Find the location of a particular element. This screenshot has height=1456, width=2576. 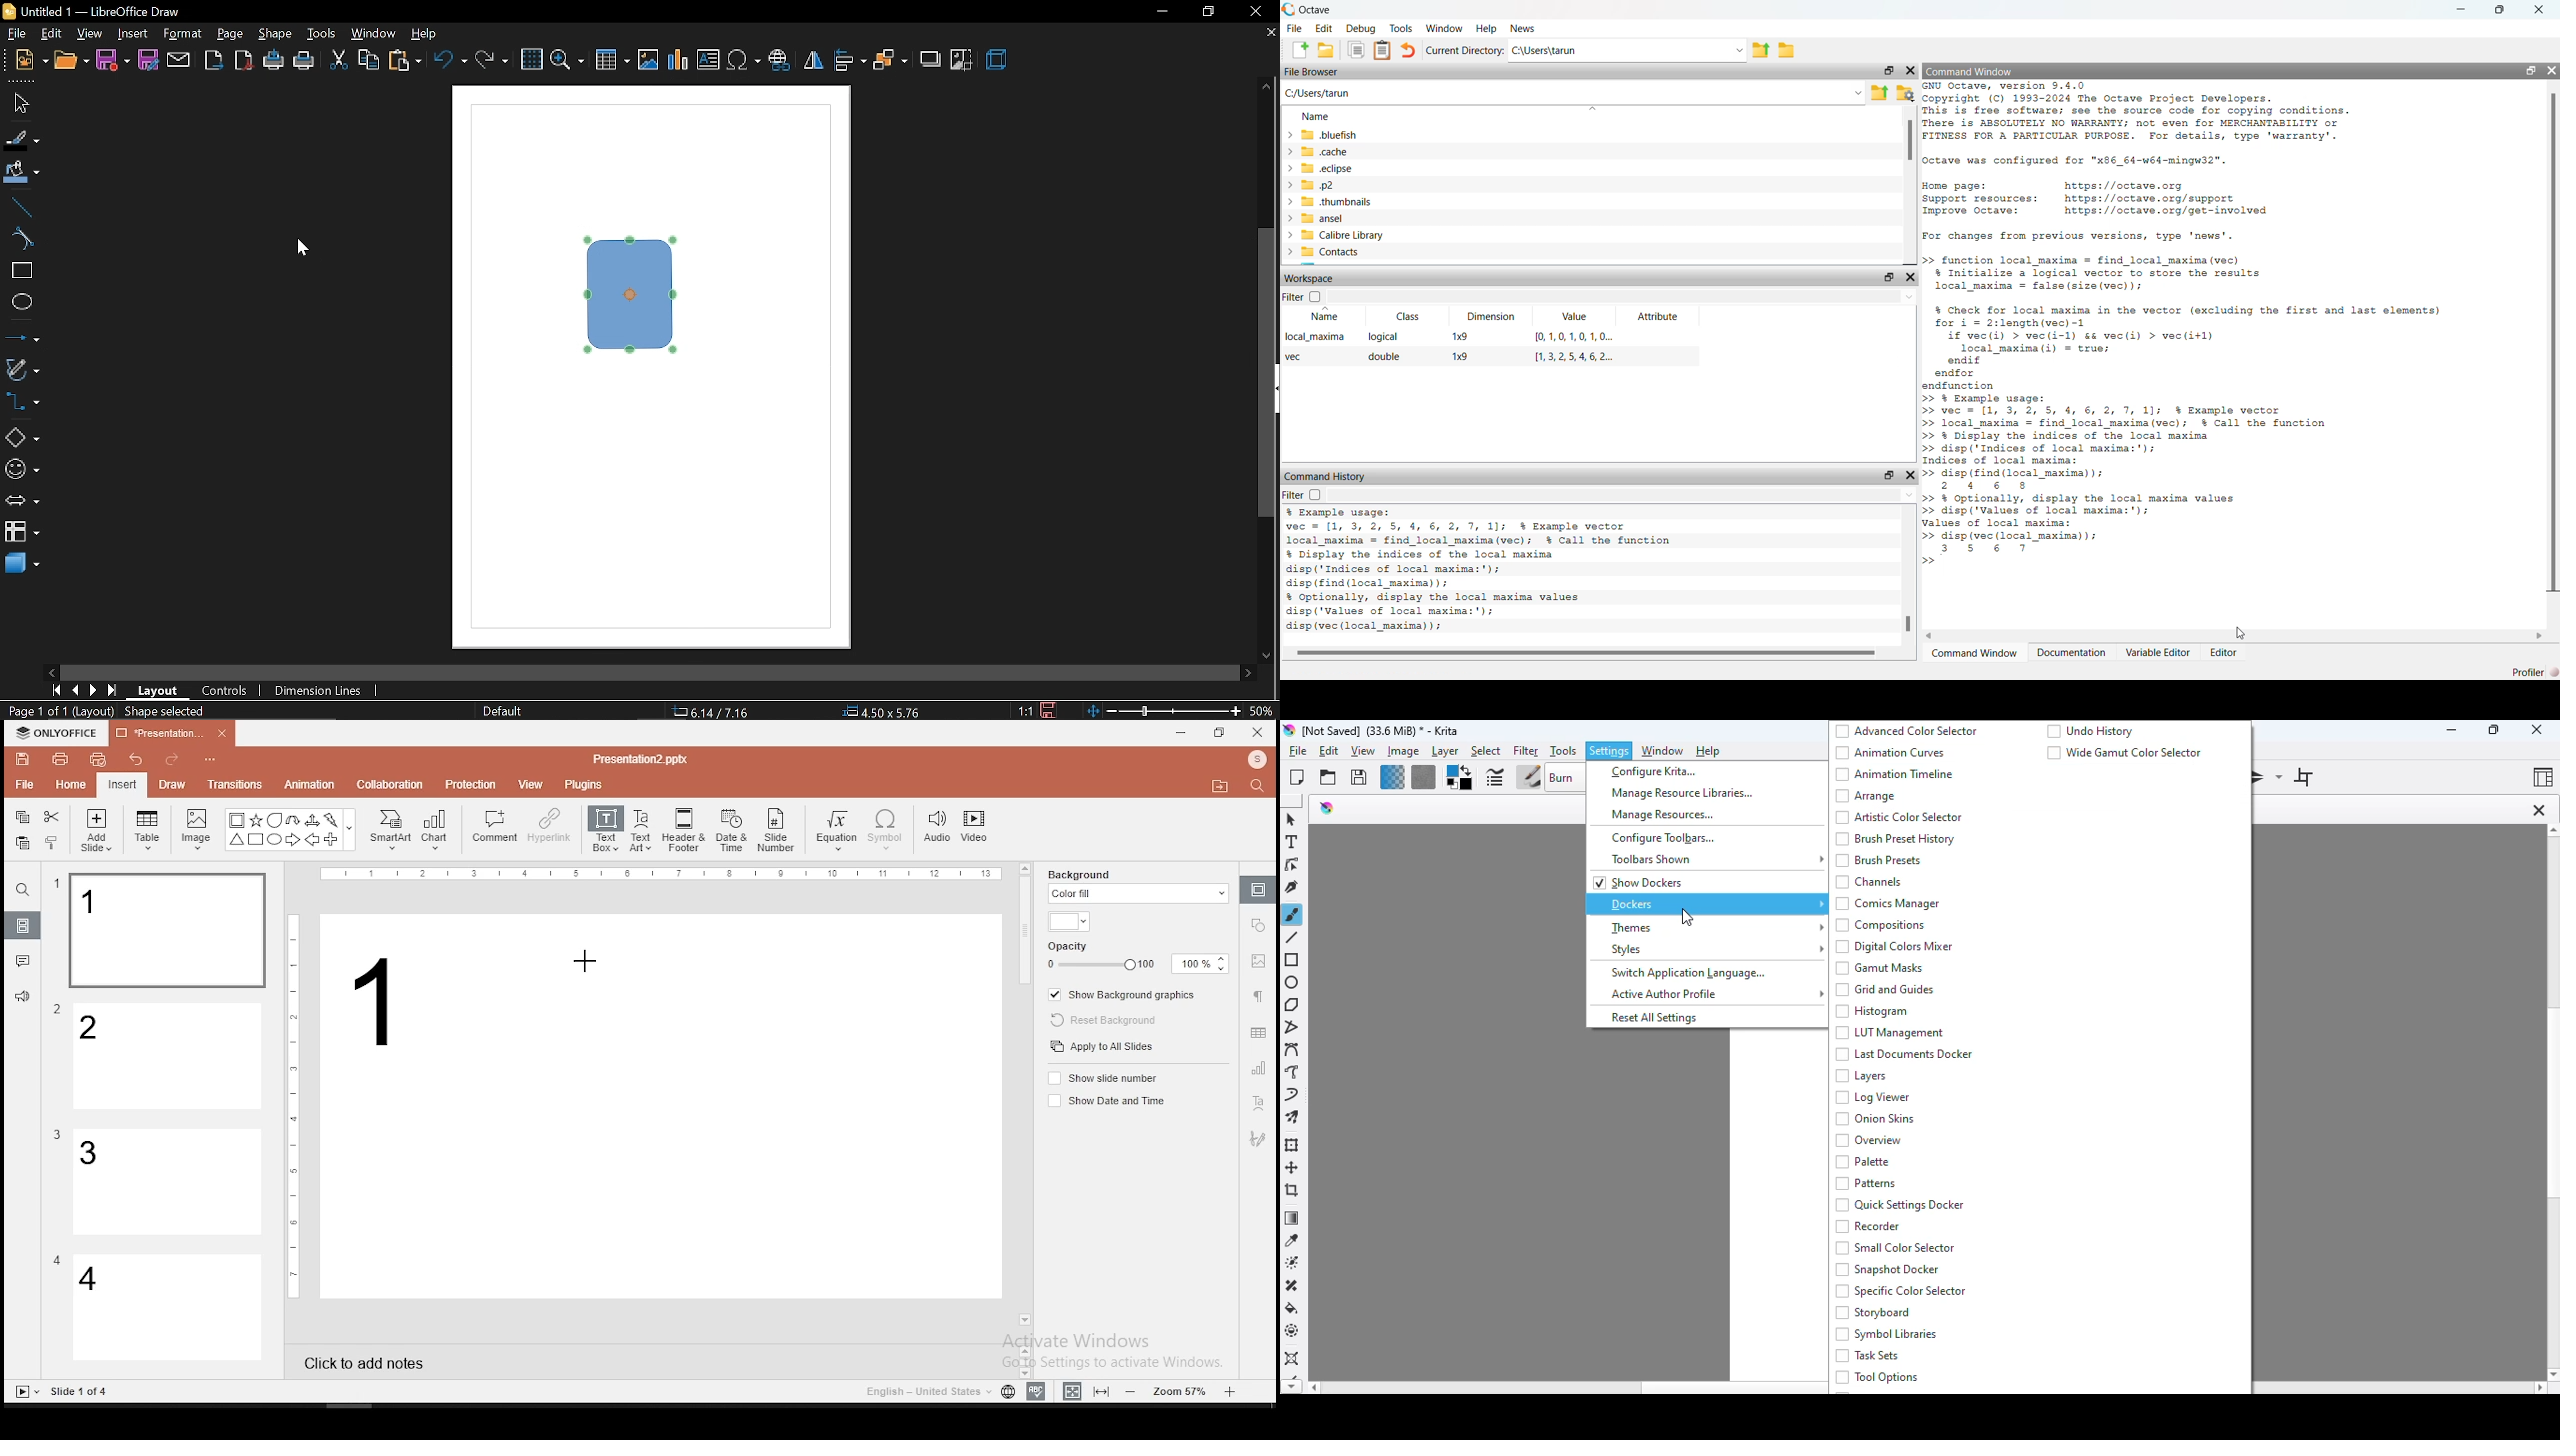

resize is located at coordinates (2492, 729).